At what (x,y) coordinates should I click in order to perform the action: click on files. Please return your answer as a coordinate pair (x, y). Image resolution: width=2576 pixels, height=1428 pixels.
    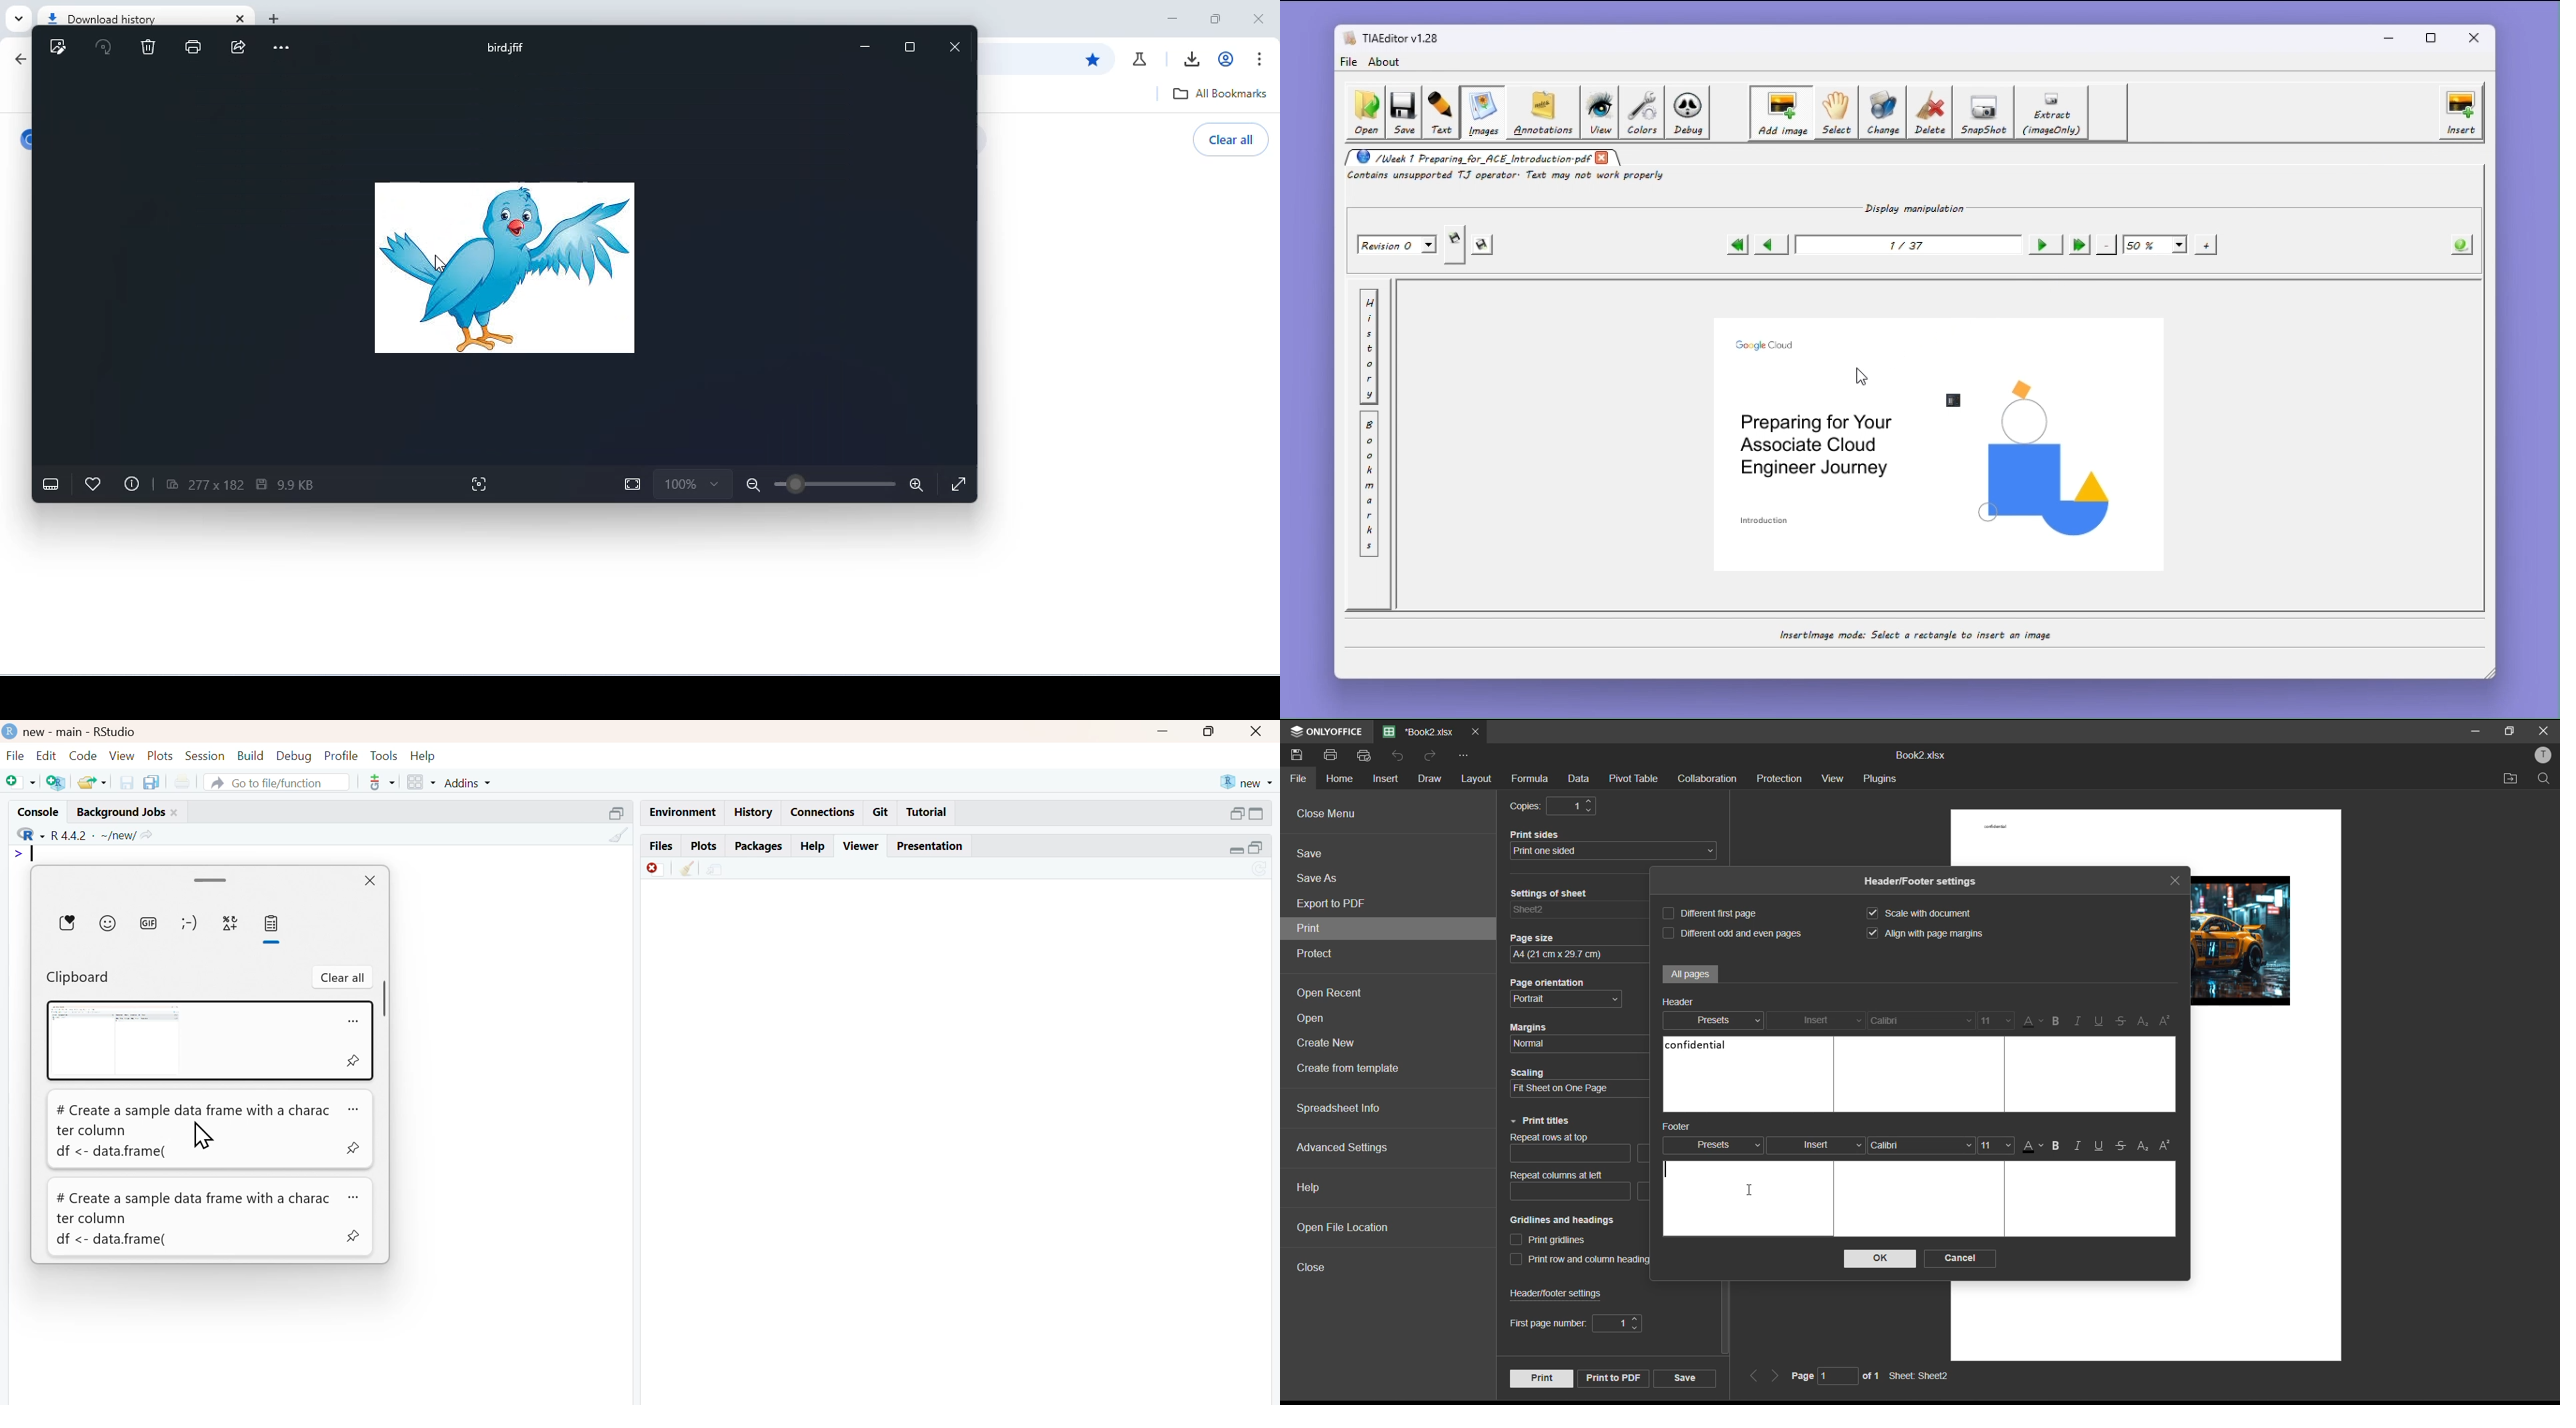
    Looking at the image, I should click on (662, 847).